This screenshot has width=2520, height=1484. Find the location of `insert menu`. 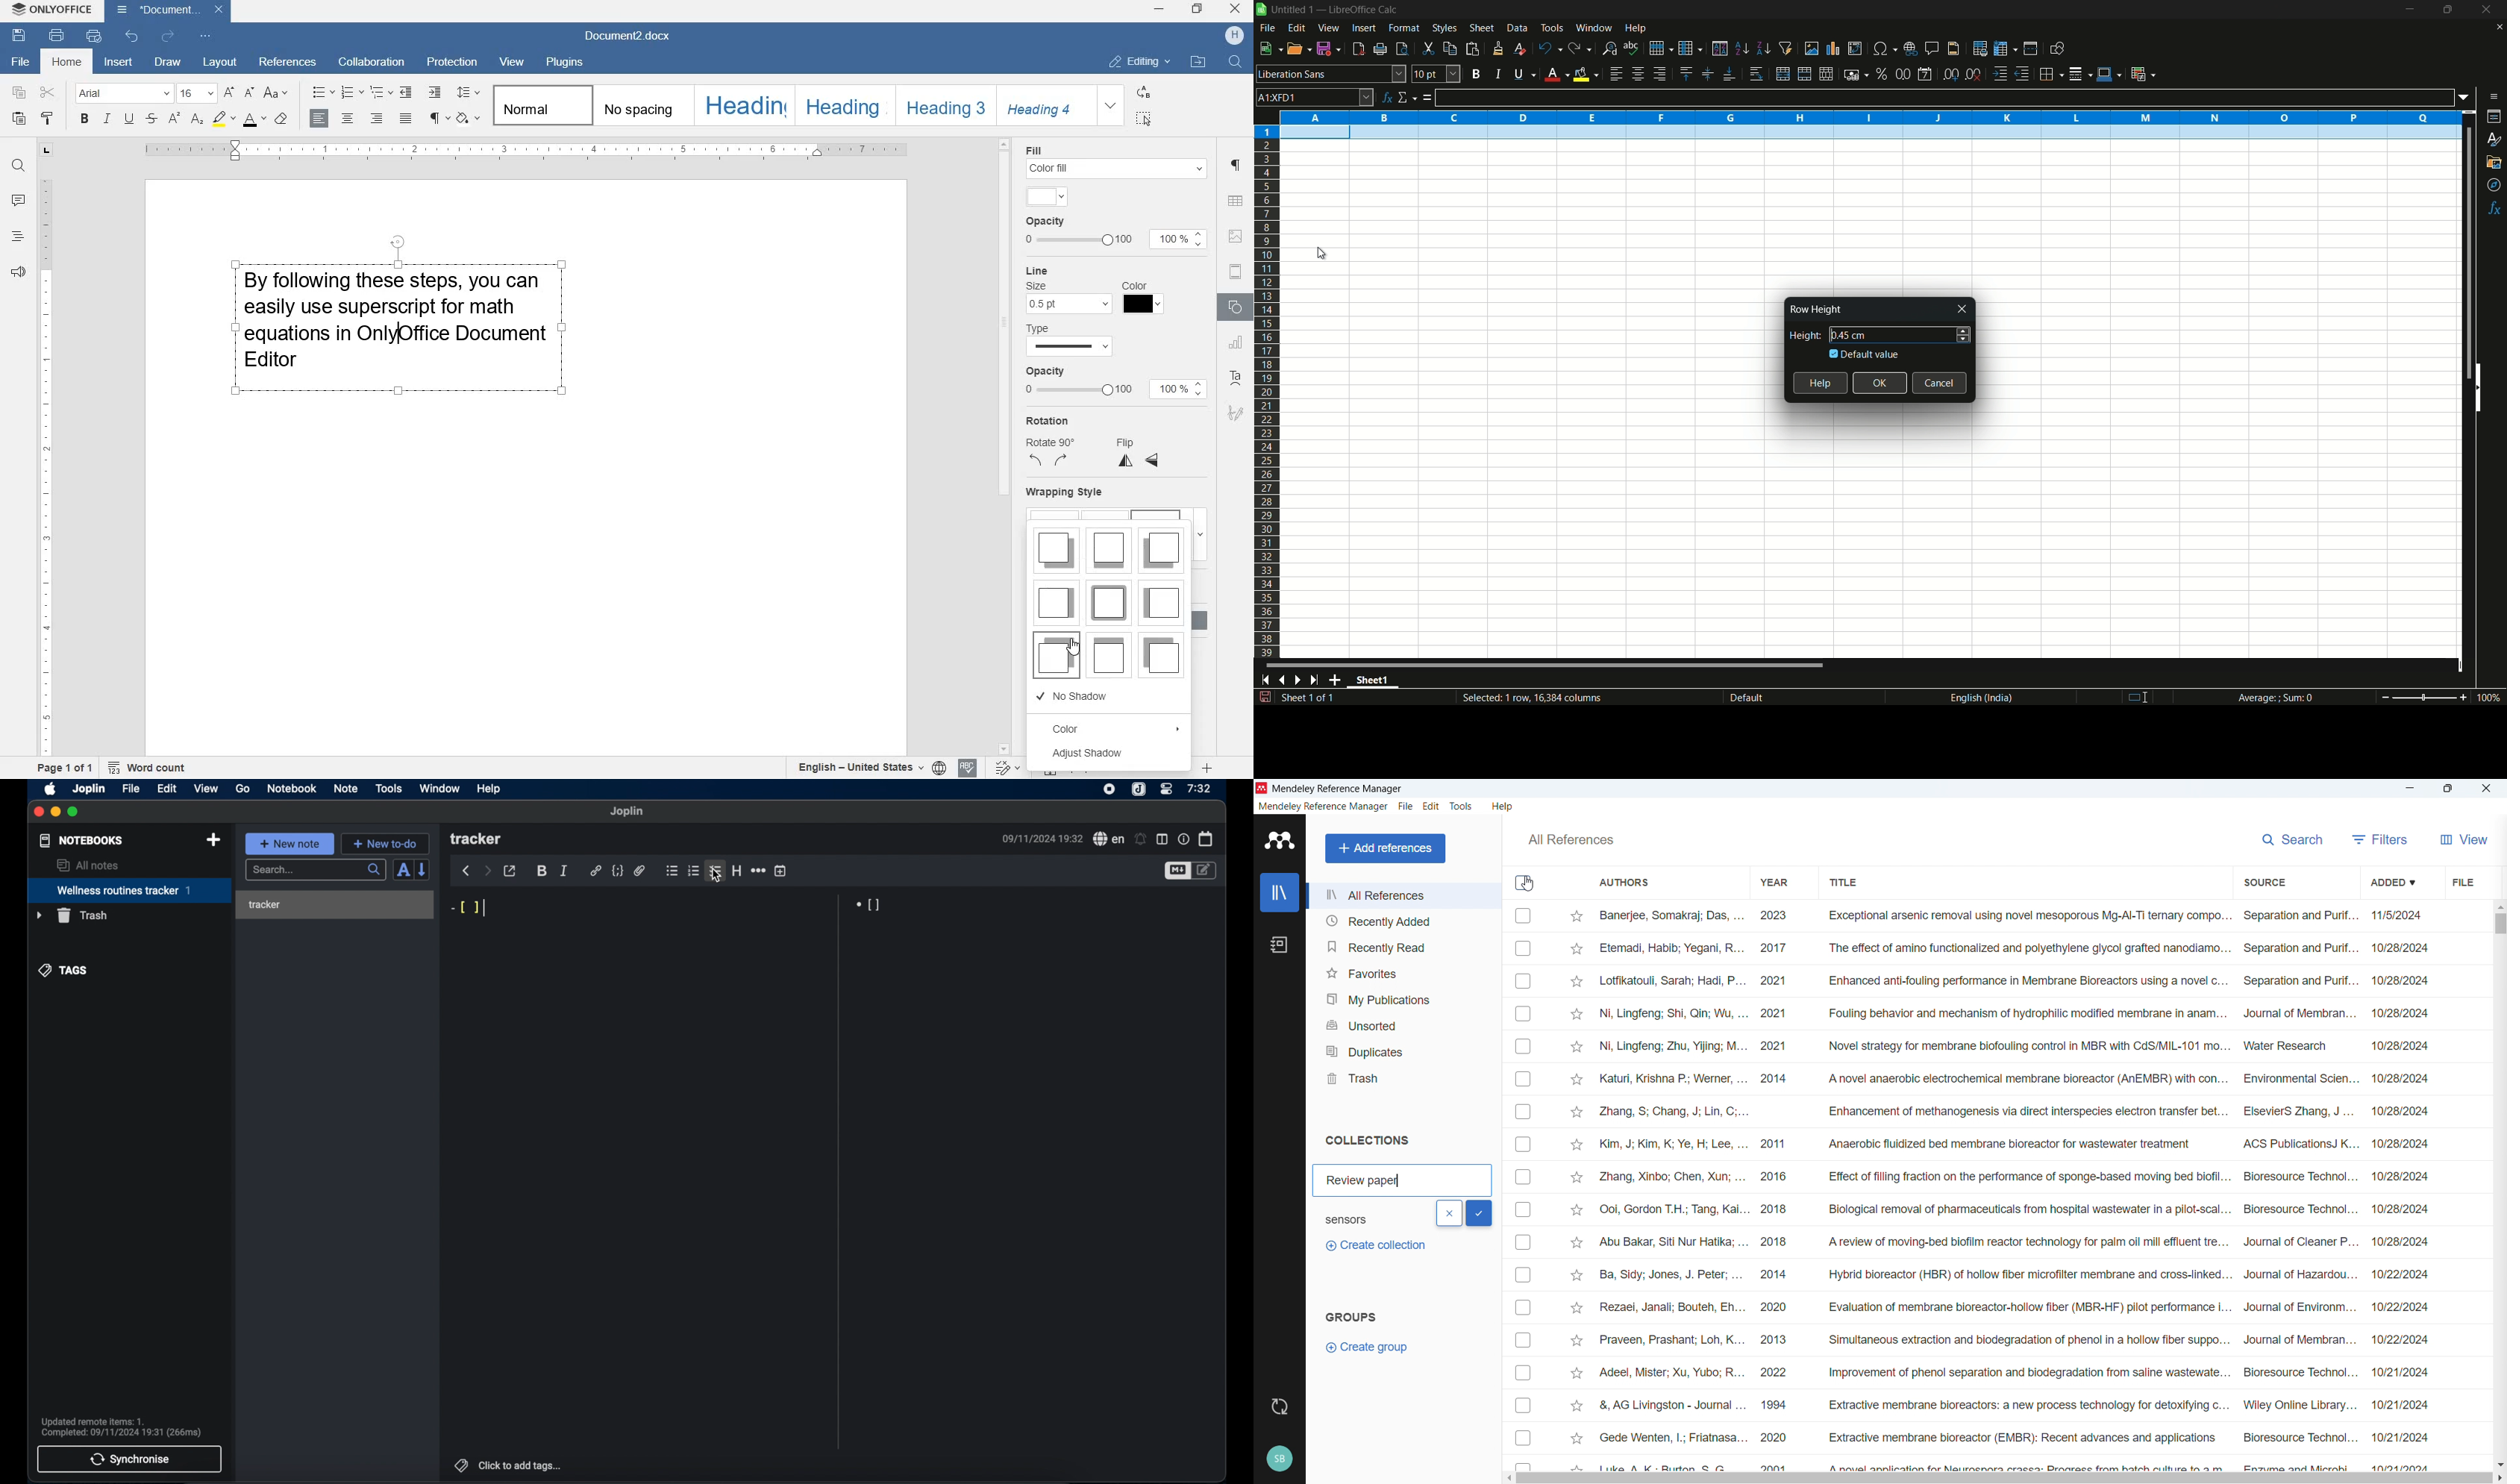

insert menu is located at coordinates (1363, 28).